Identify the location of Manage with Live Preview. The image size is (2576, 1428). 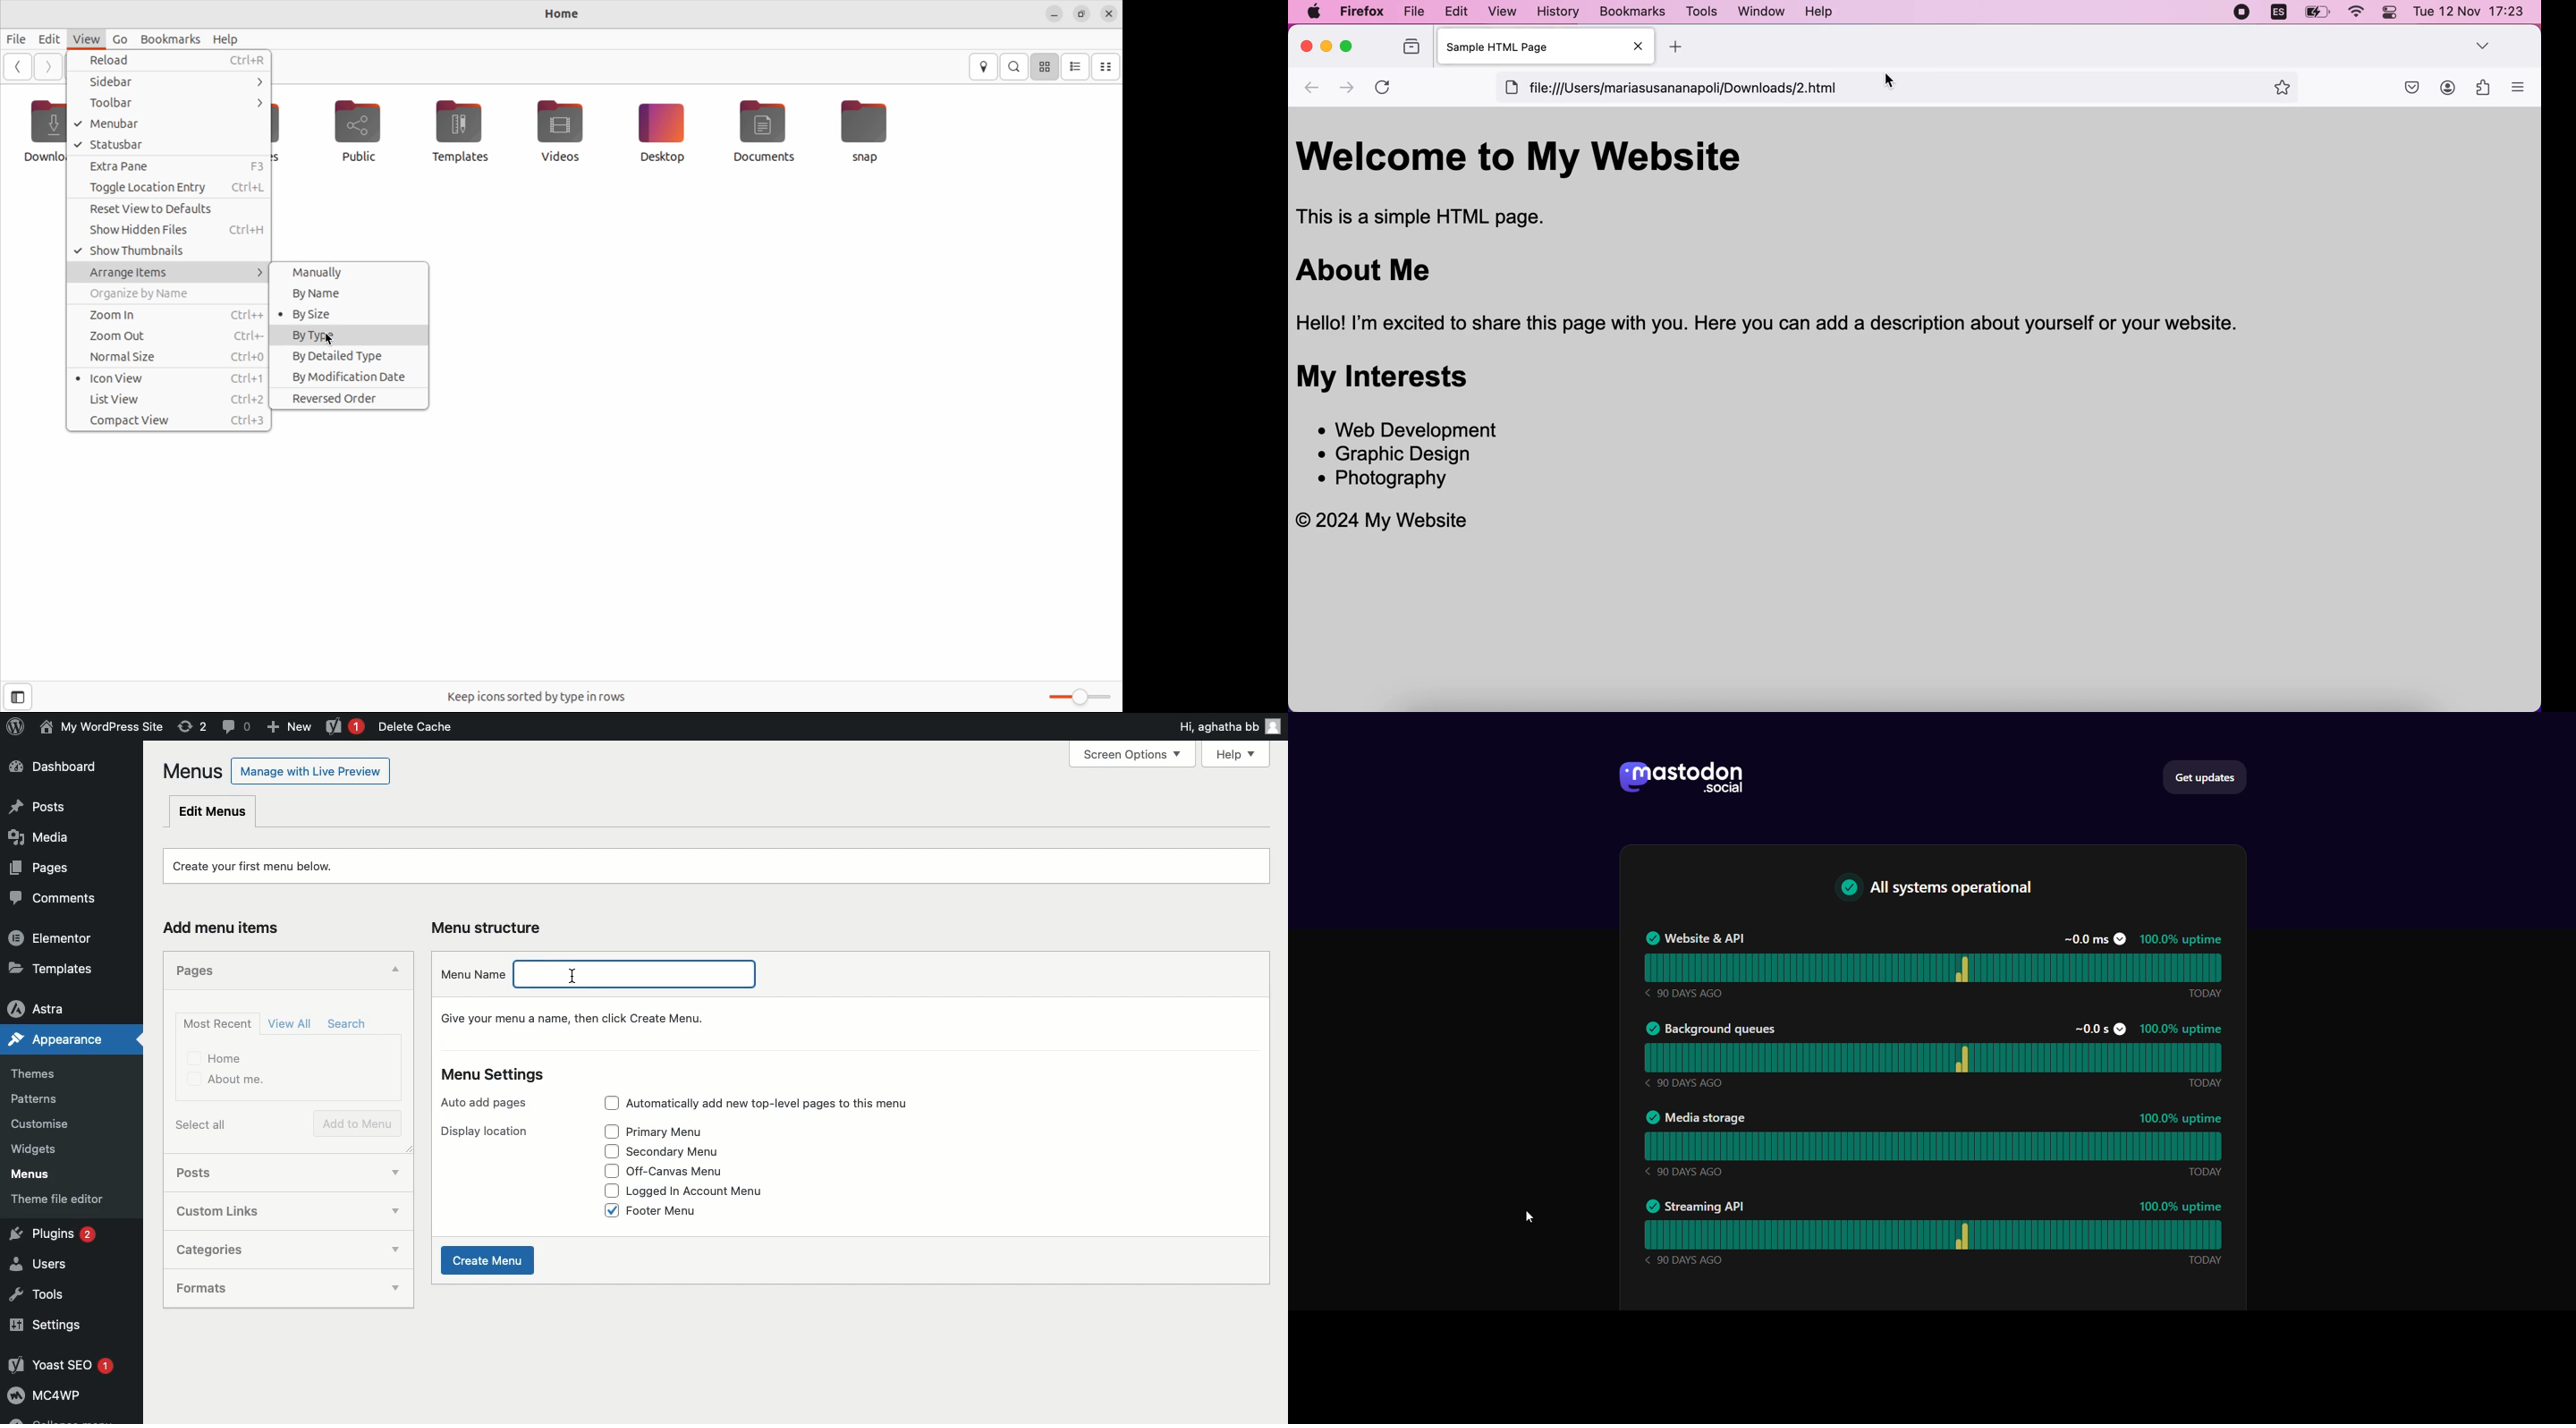
(310, 770).